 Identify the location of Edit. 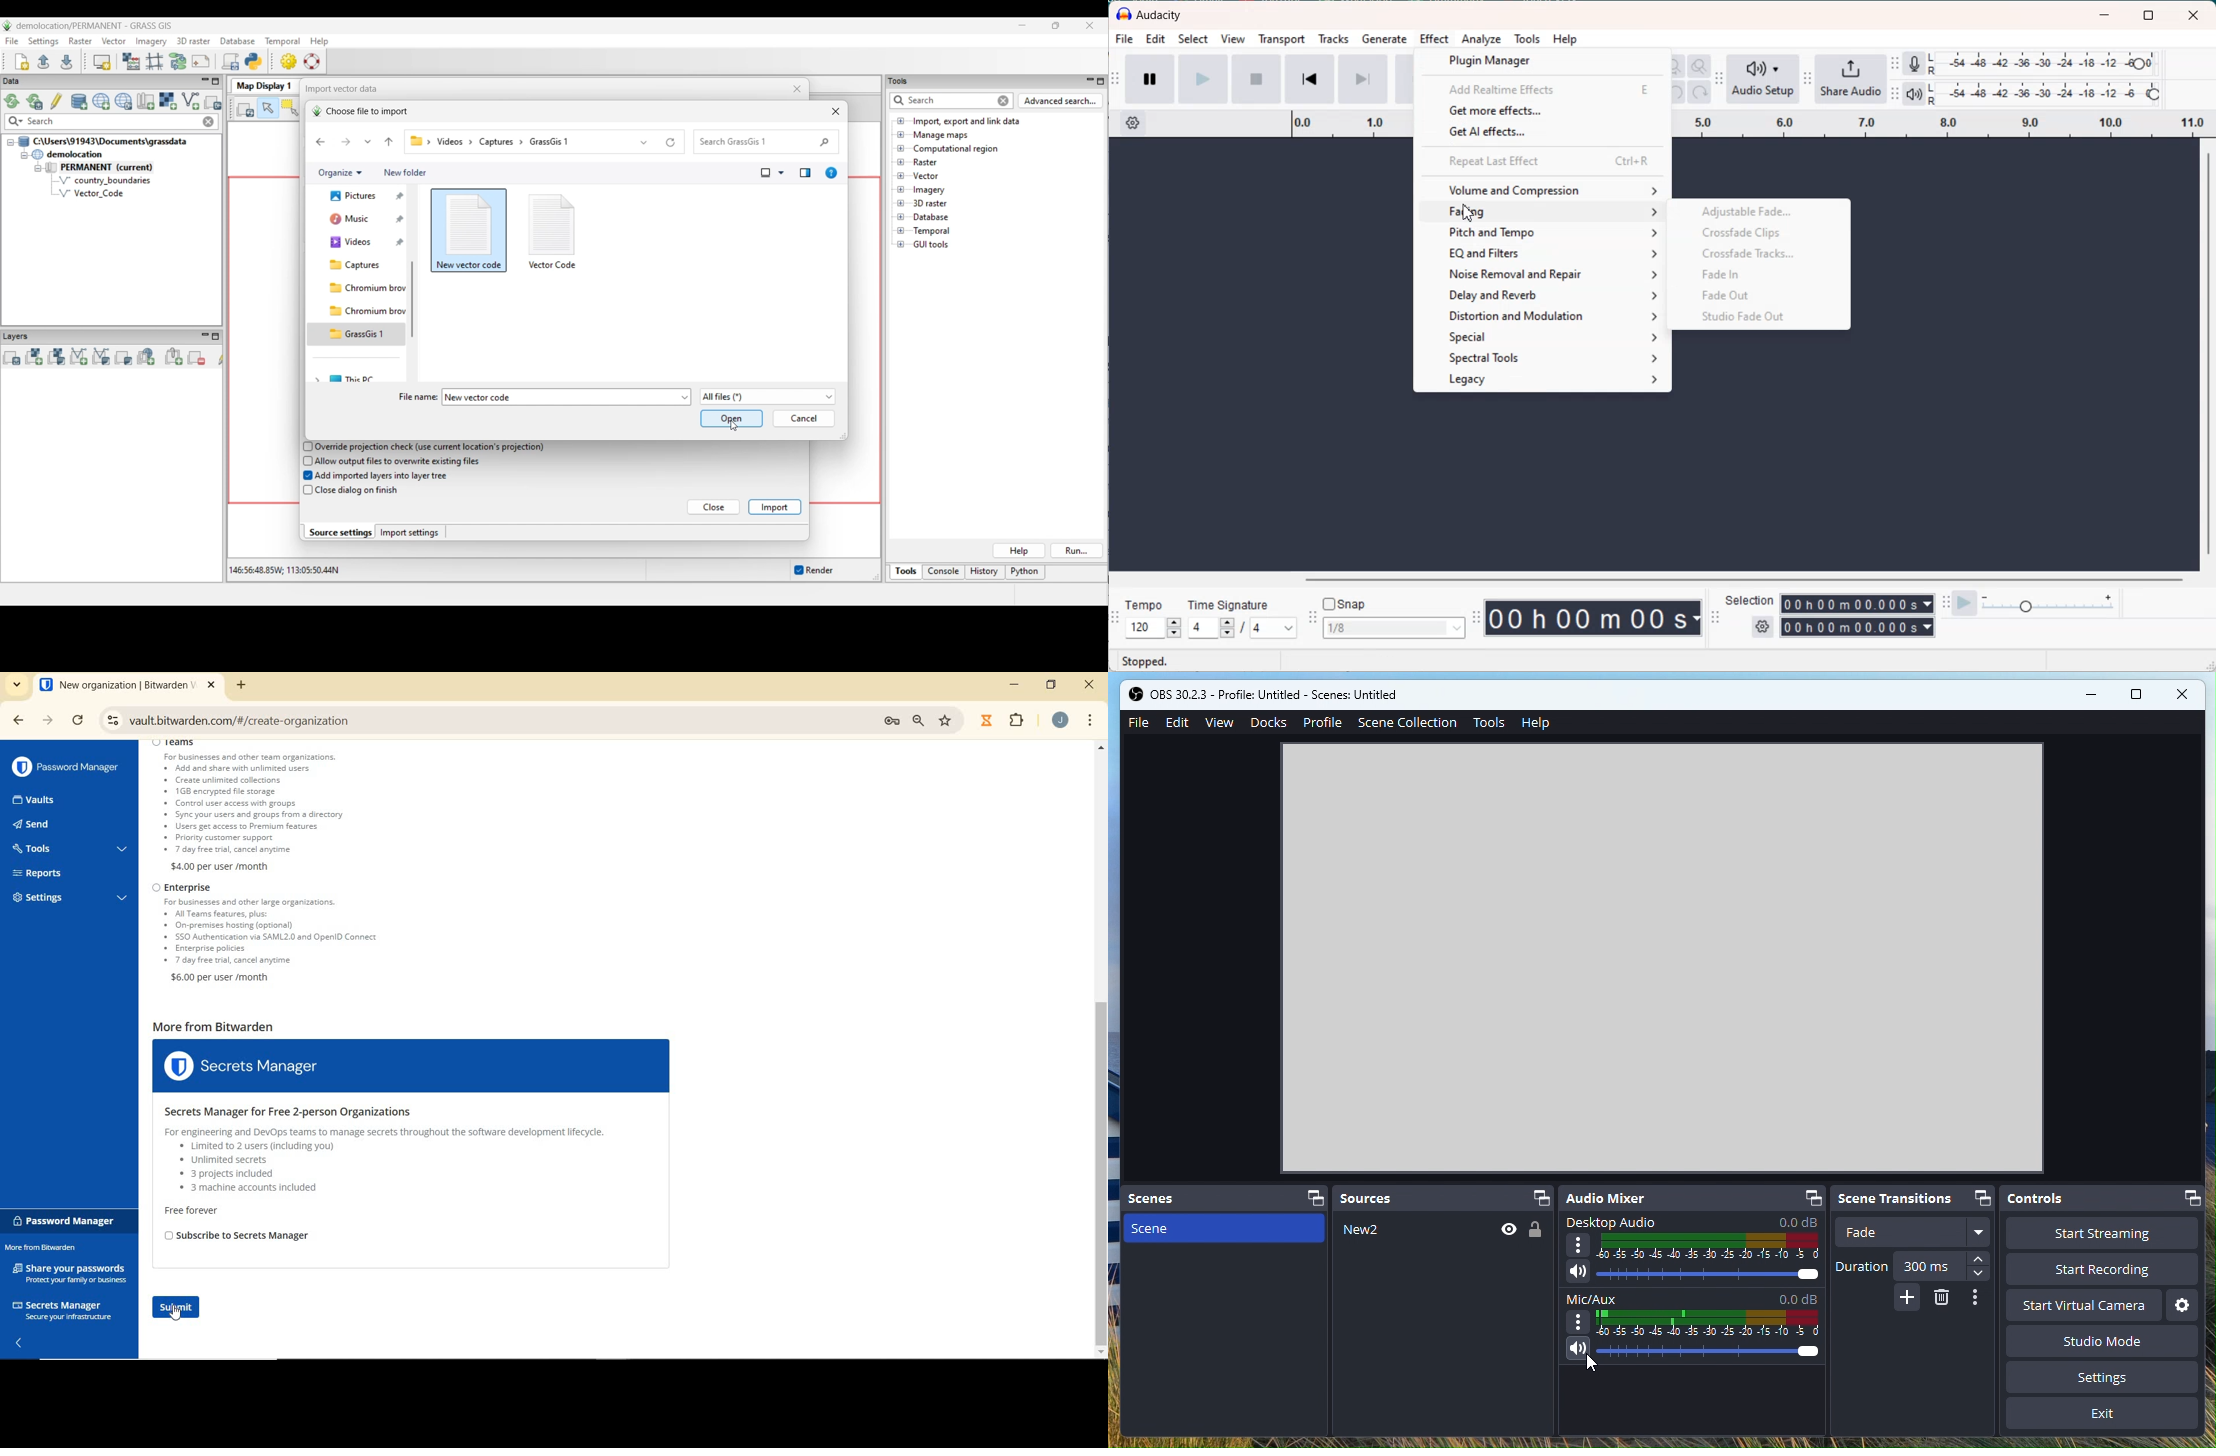
(1179, 723).